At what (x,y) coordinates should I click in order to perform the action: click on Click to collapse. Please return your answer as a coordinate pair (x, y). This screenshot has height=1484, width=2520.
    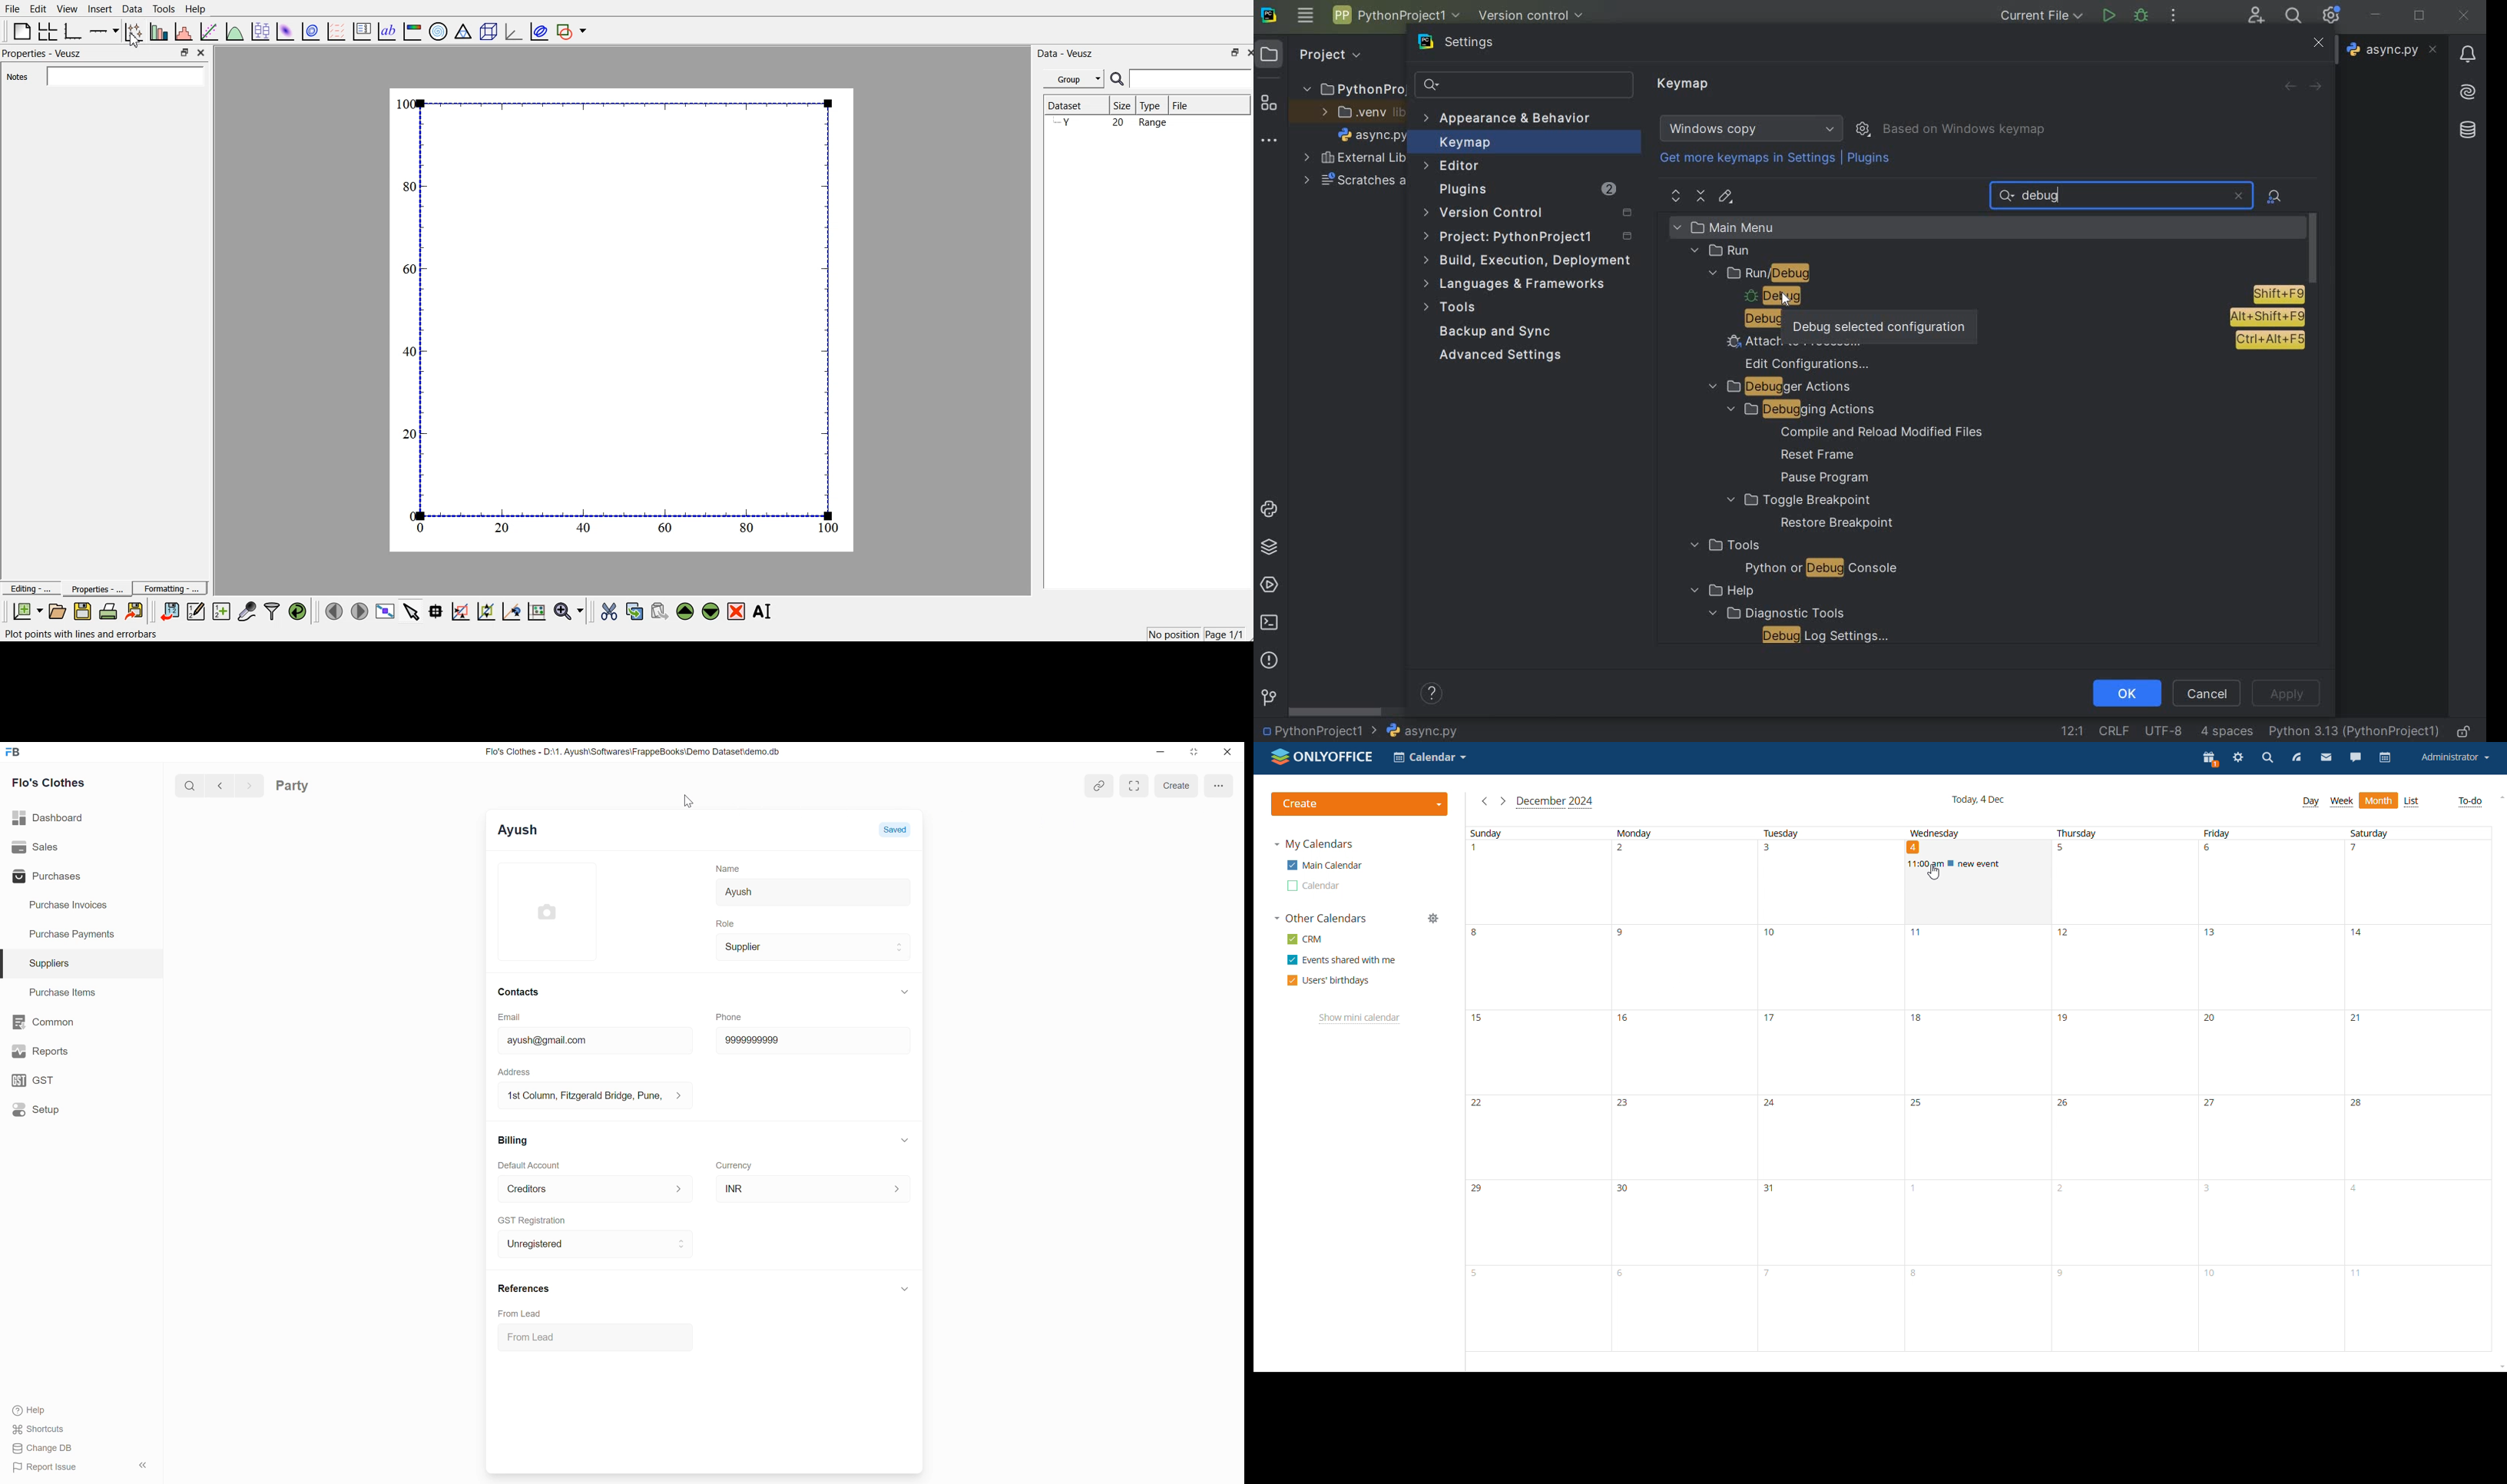
    Looking at the image, I should click on (905, 1289).